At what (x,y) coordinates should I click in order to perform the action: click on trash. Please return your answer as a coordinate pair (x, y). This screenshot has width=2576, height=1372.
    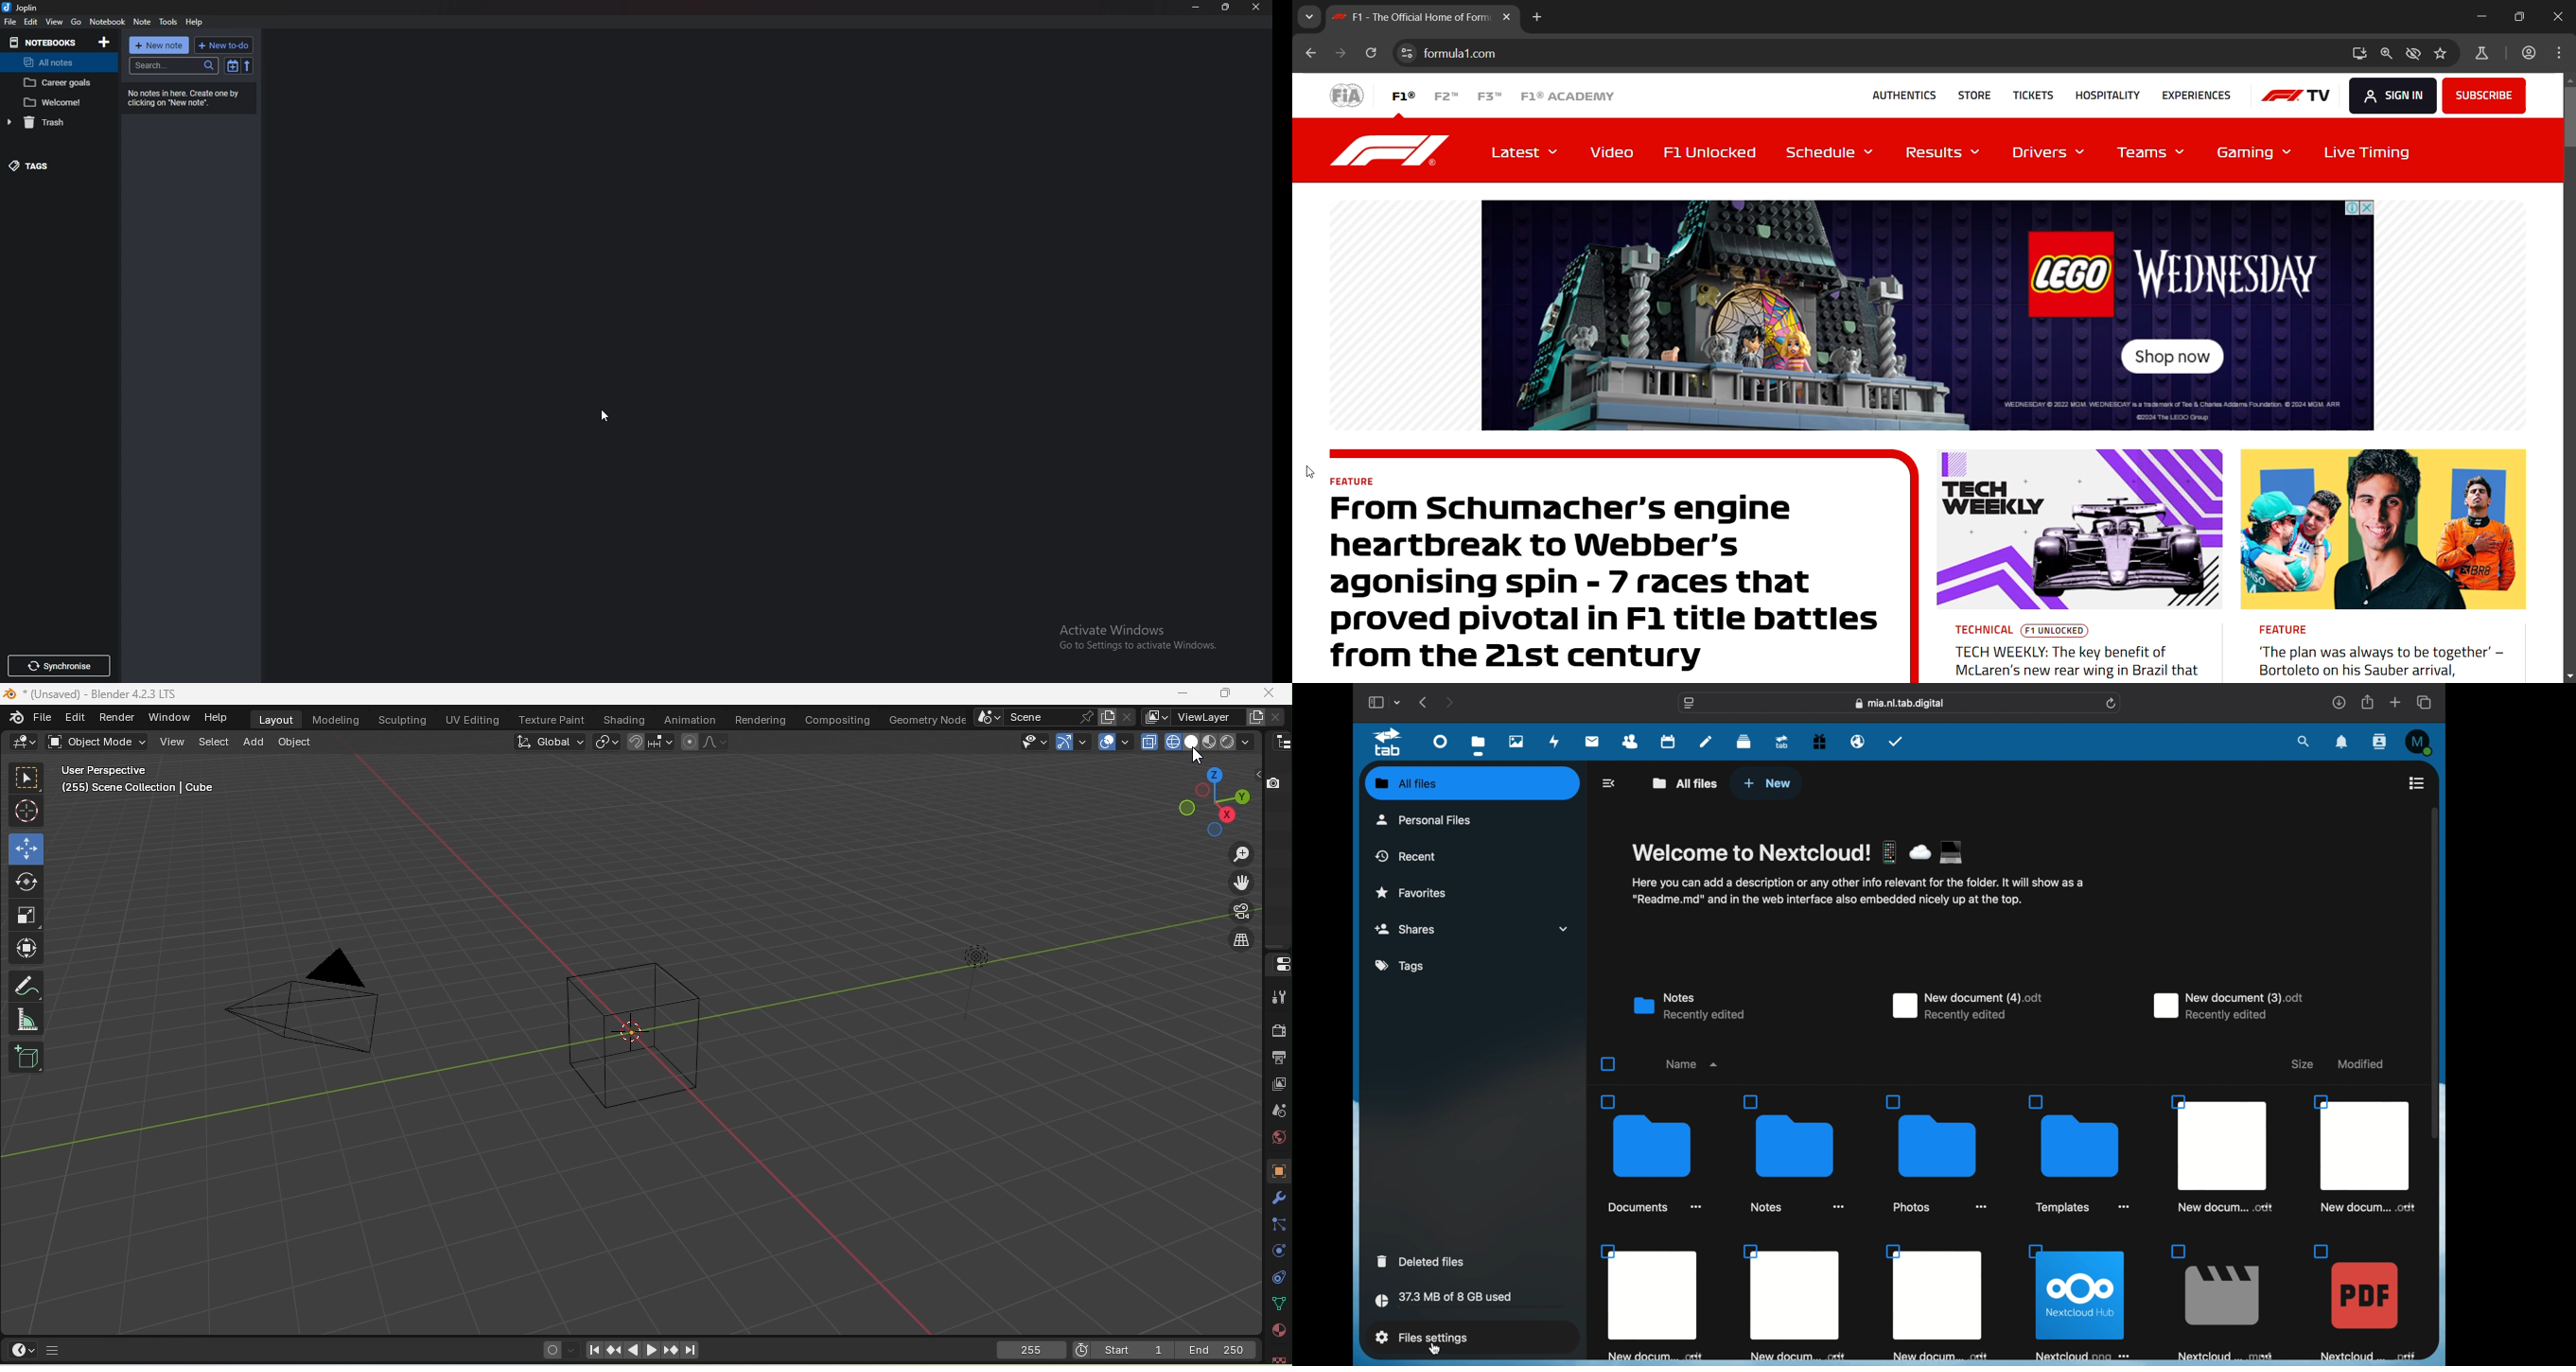
    Looking at the image, I should click on (53, 123).